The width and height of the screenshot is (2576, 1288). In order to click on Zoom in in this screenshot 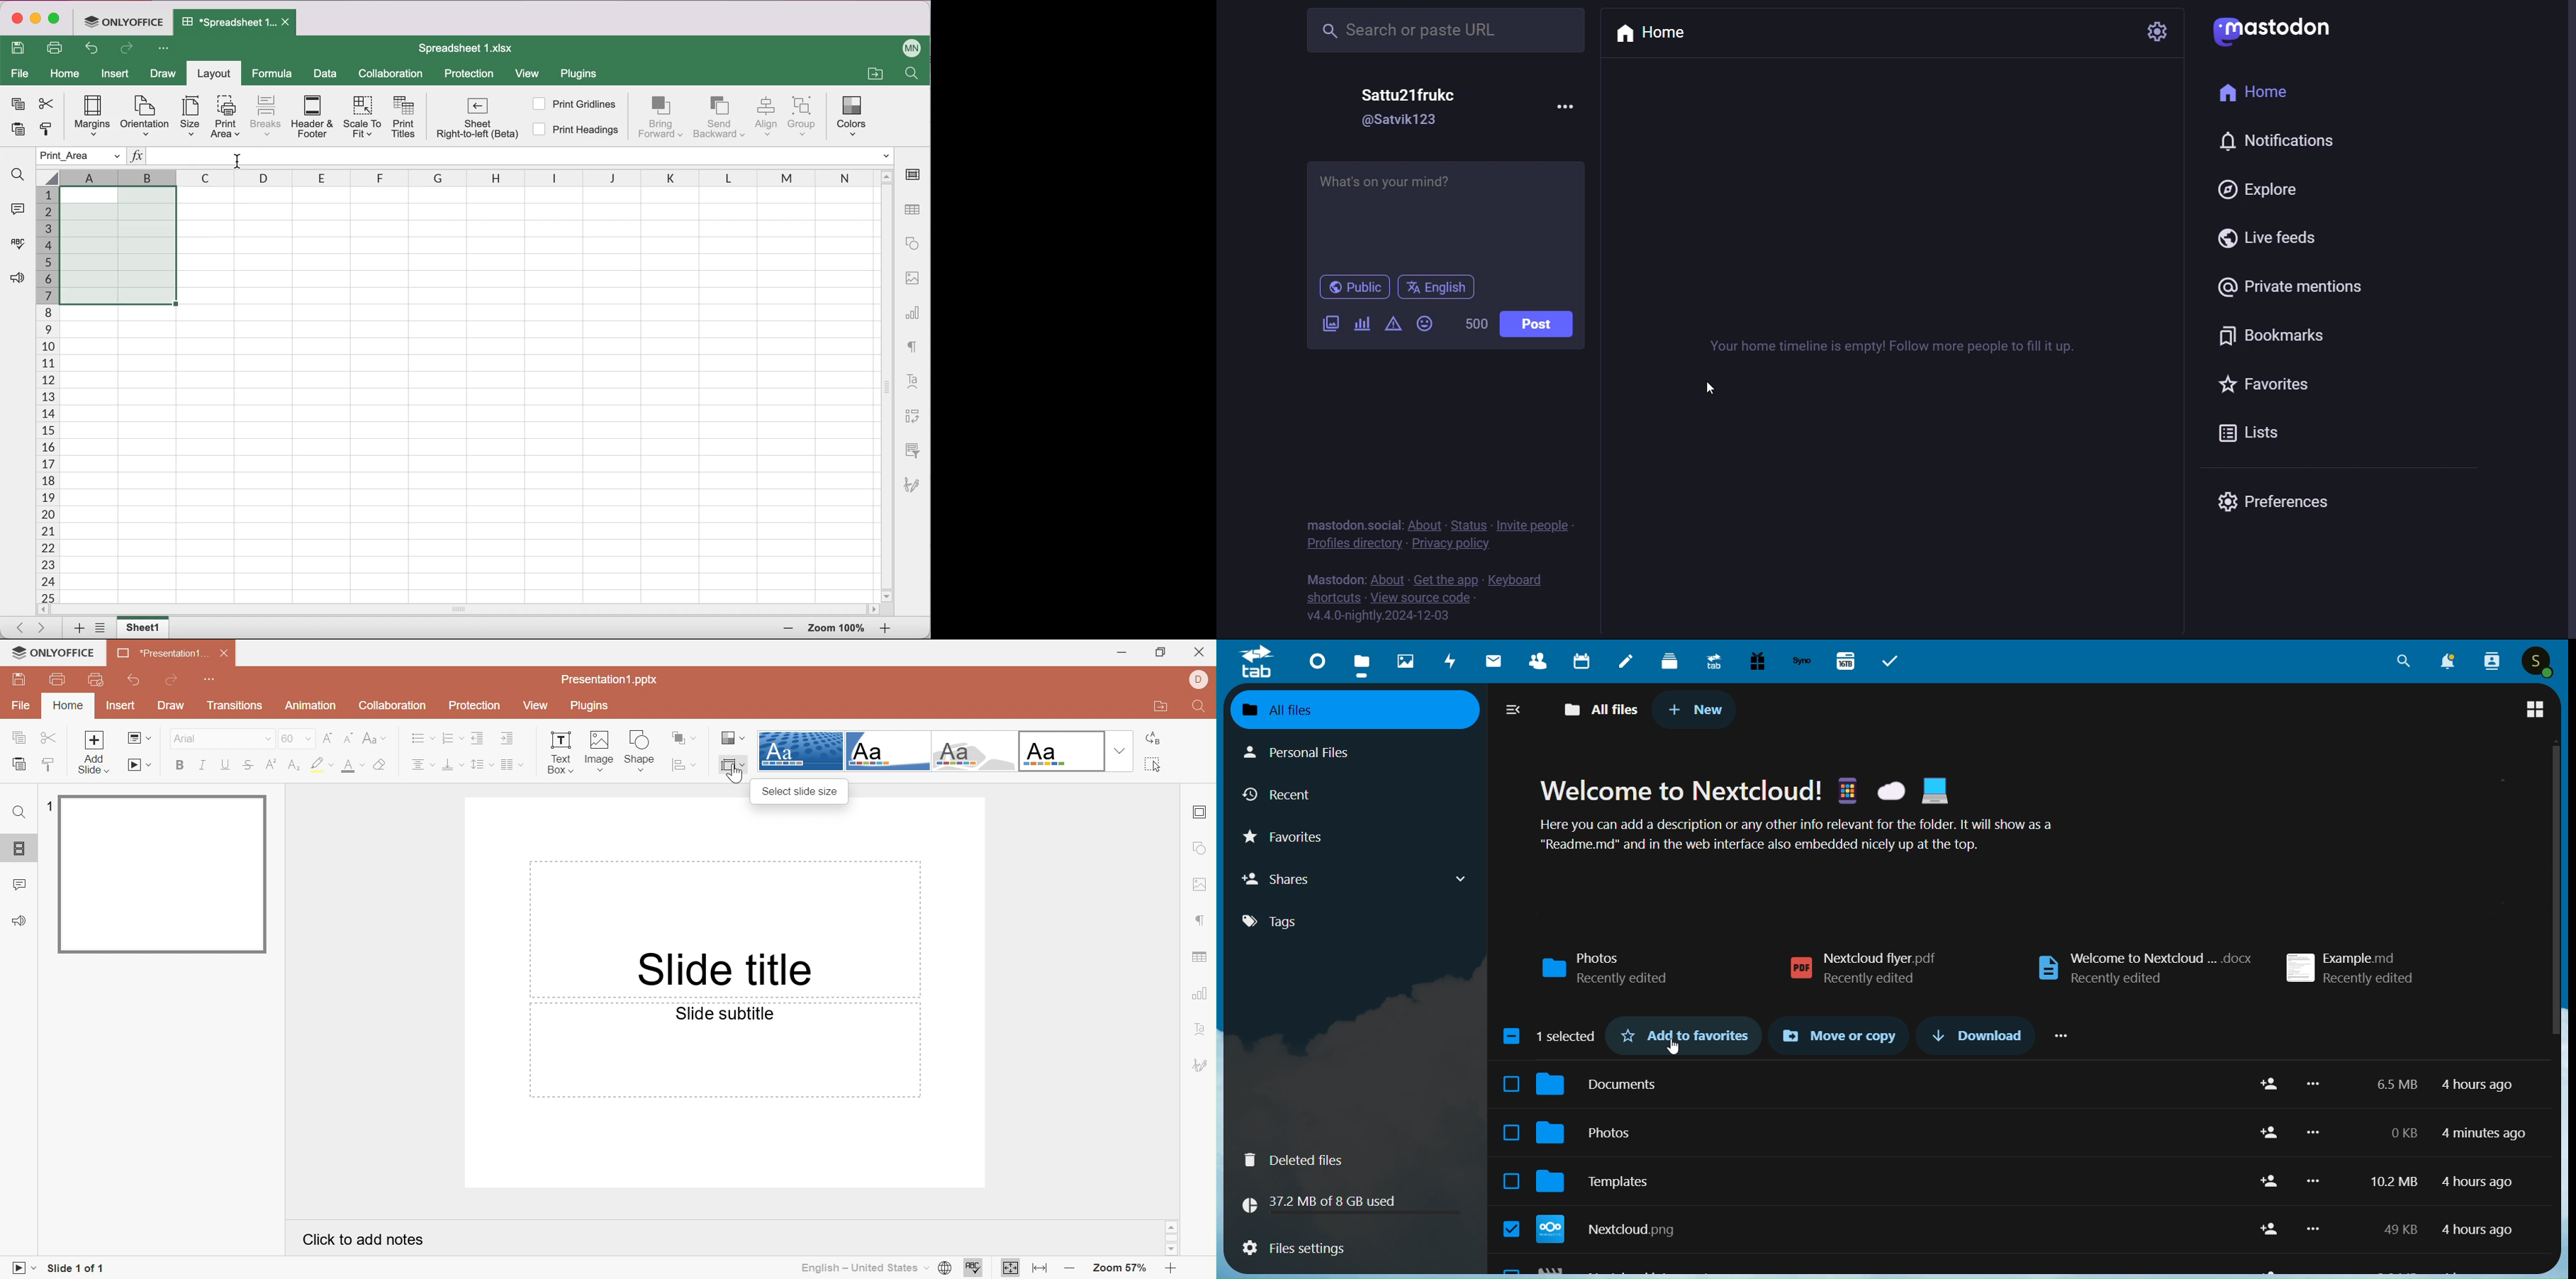, I will do `click(1072, 1270)`.